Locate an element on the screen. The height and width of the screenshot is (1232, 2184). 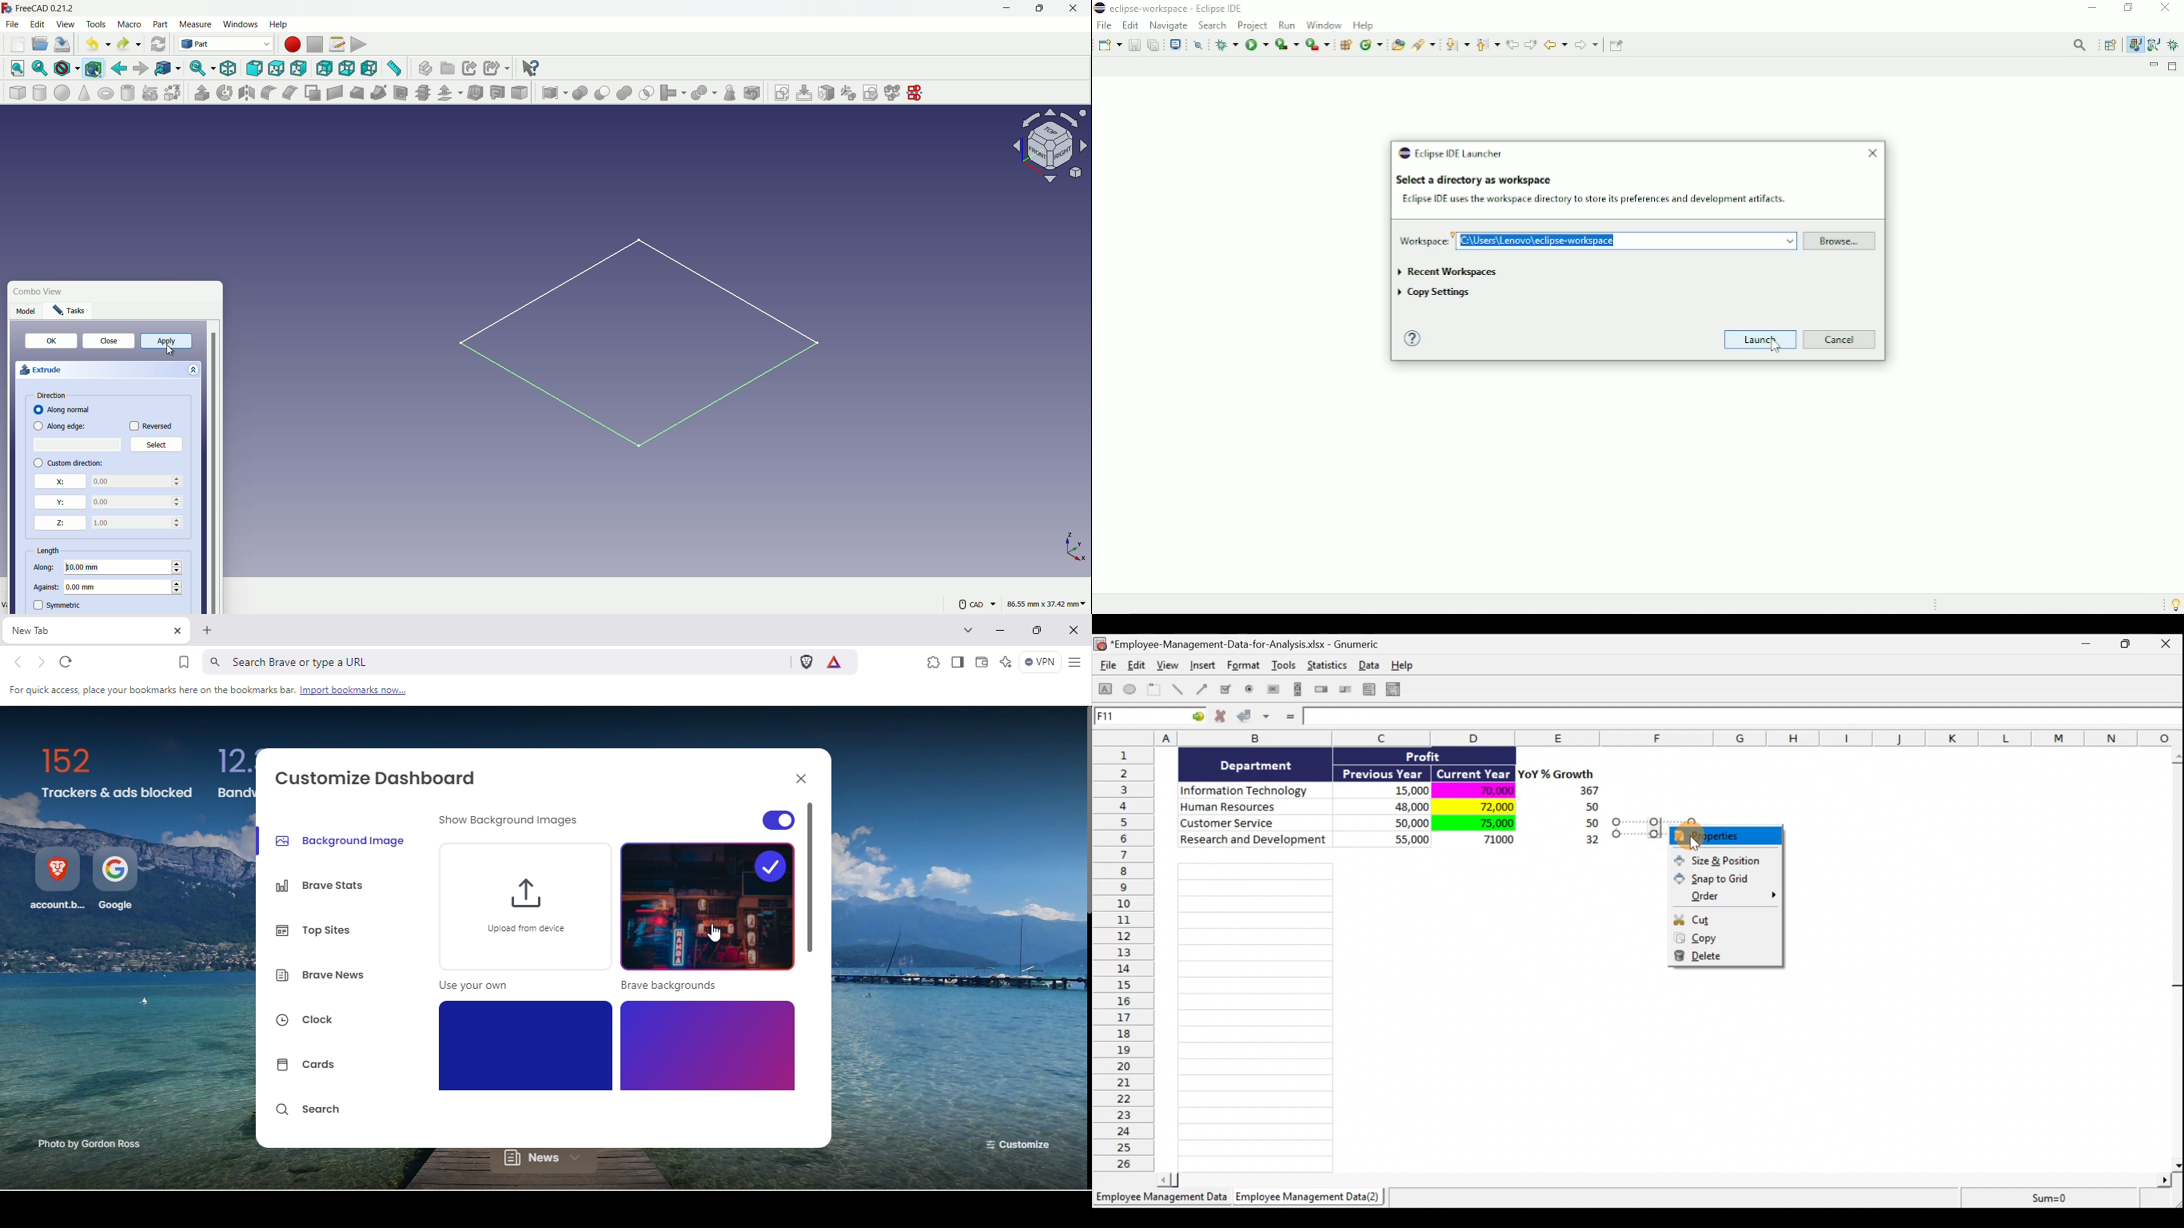
checkbox is located at coordinates (37, 463).